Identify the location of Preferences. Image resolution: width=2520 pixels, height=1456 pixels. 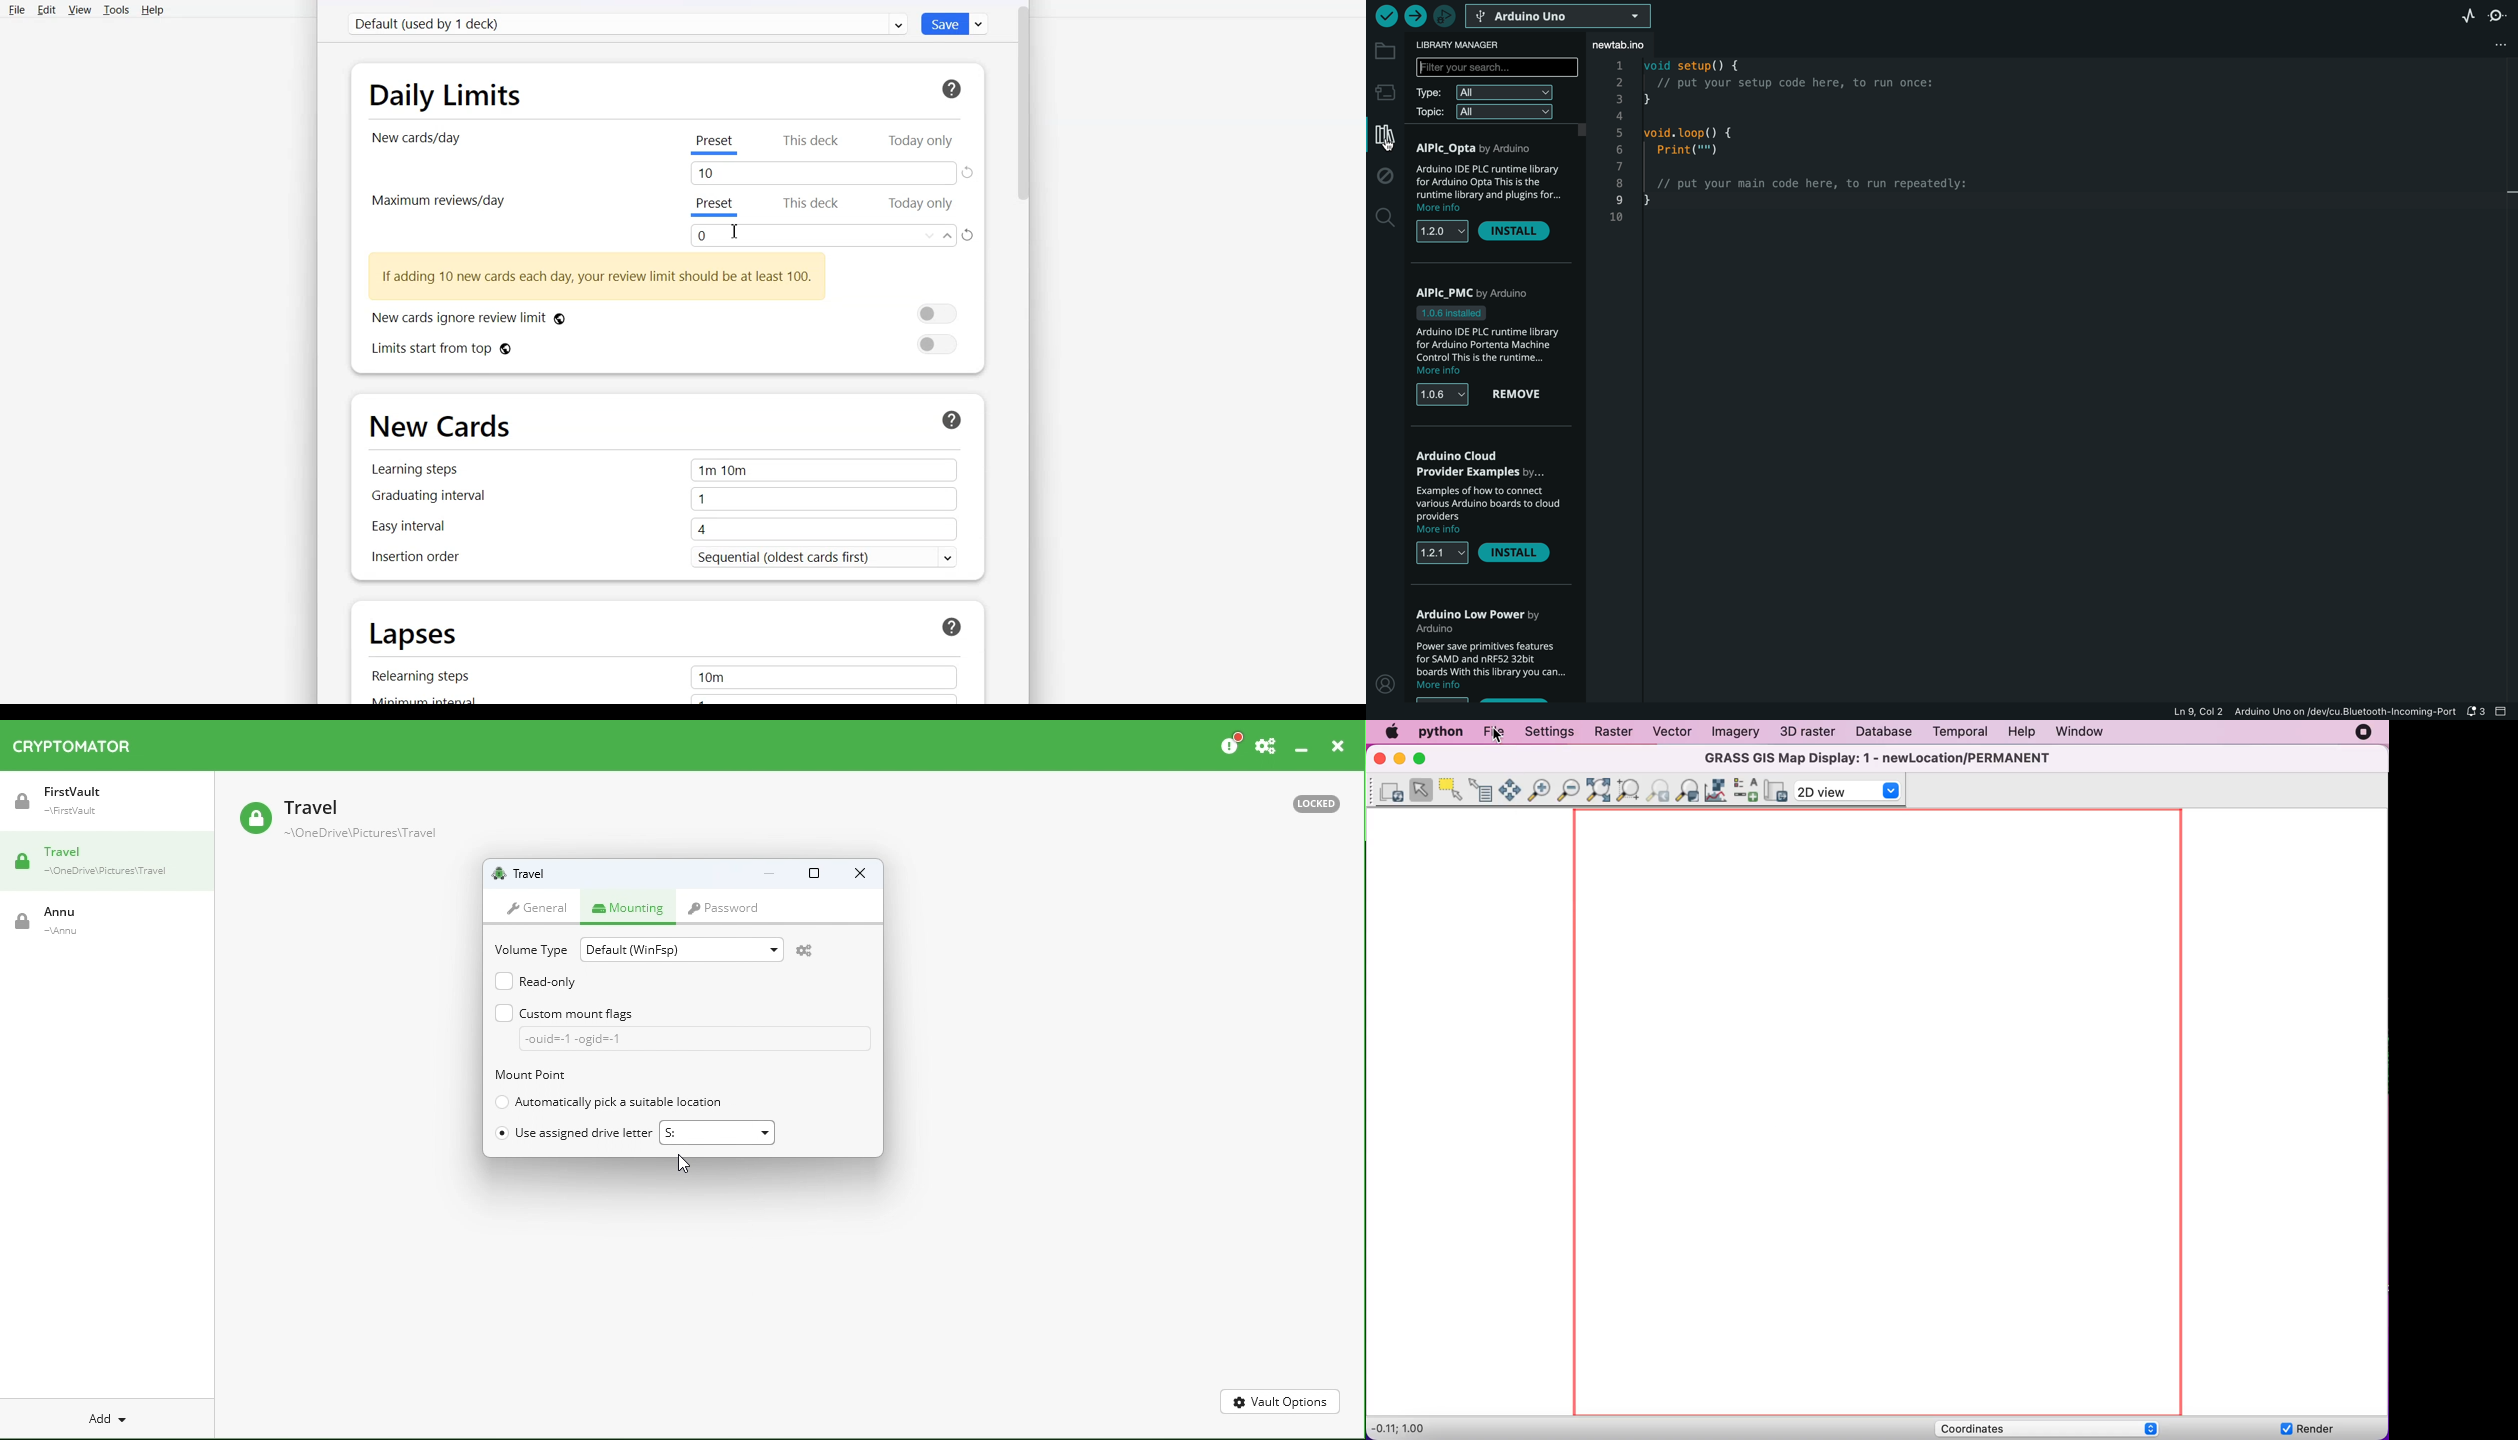
(1265, 743).